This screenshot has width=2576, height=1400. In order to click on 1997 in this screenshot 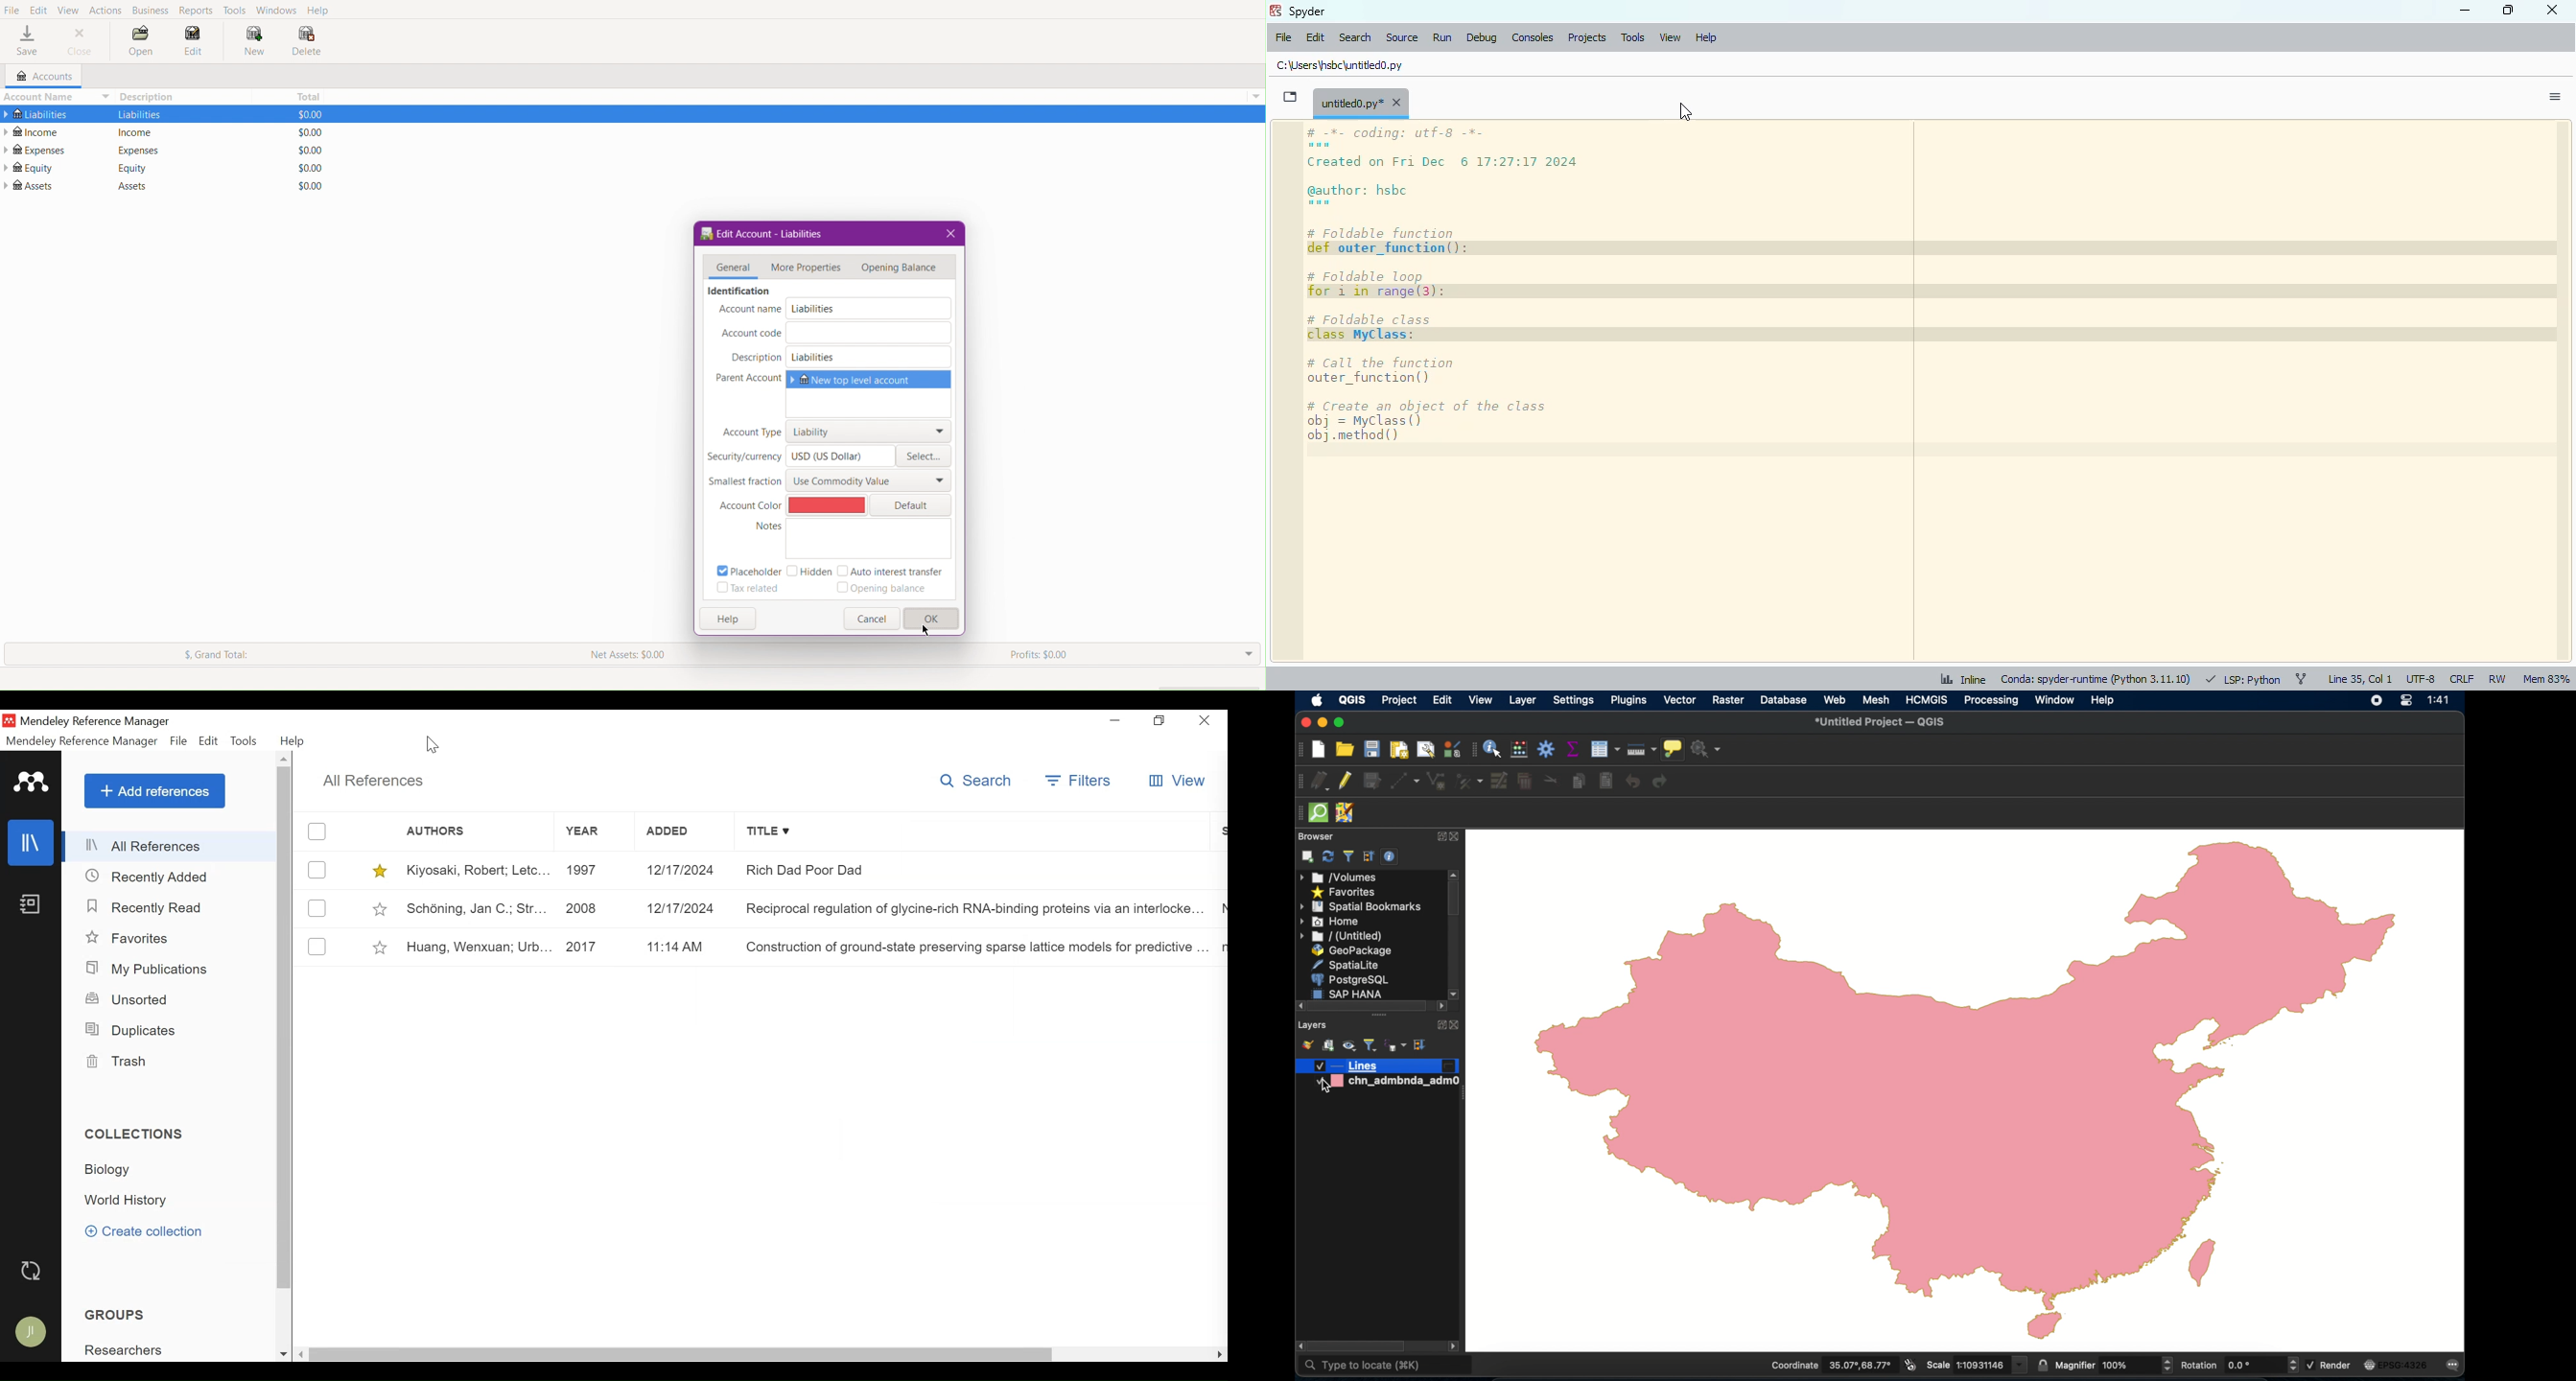, I will do `click(589, 870)`.